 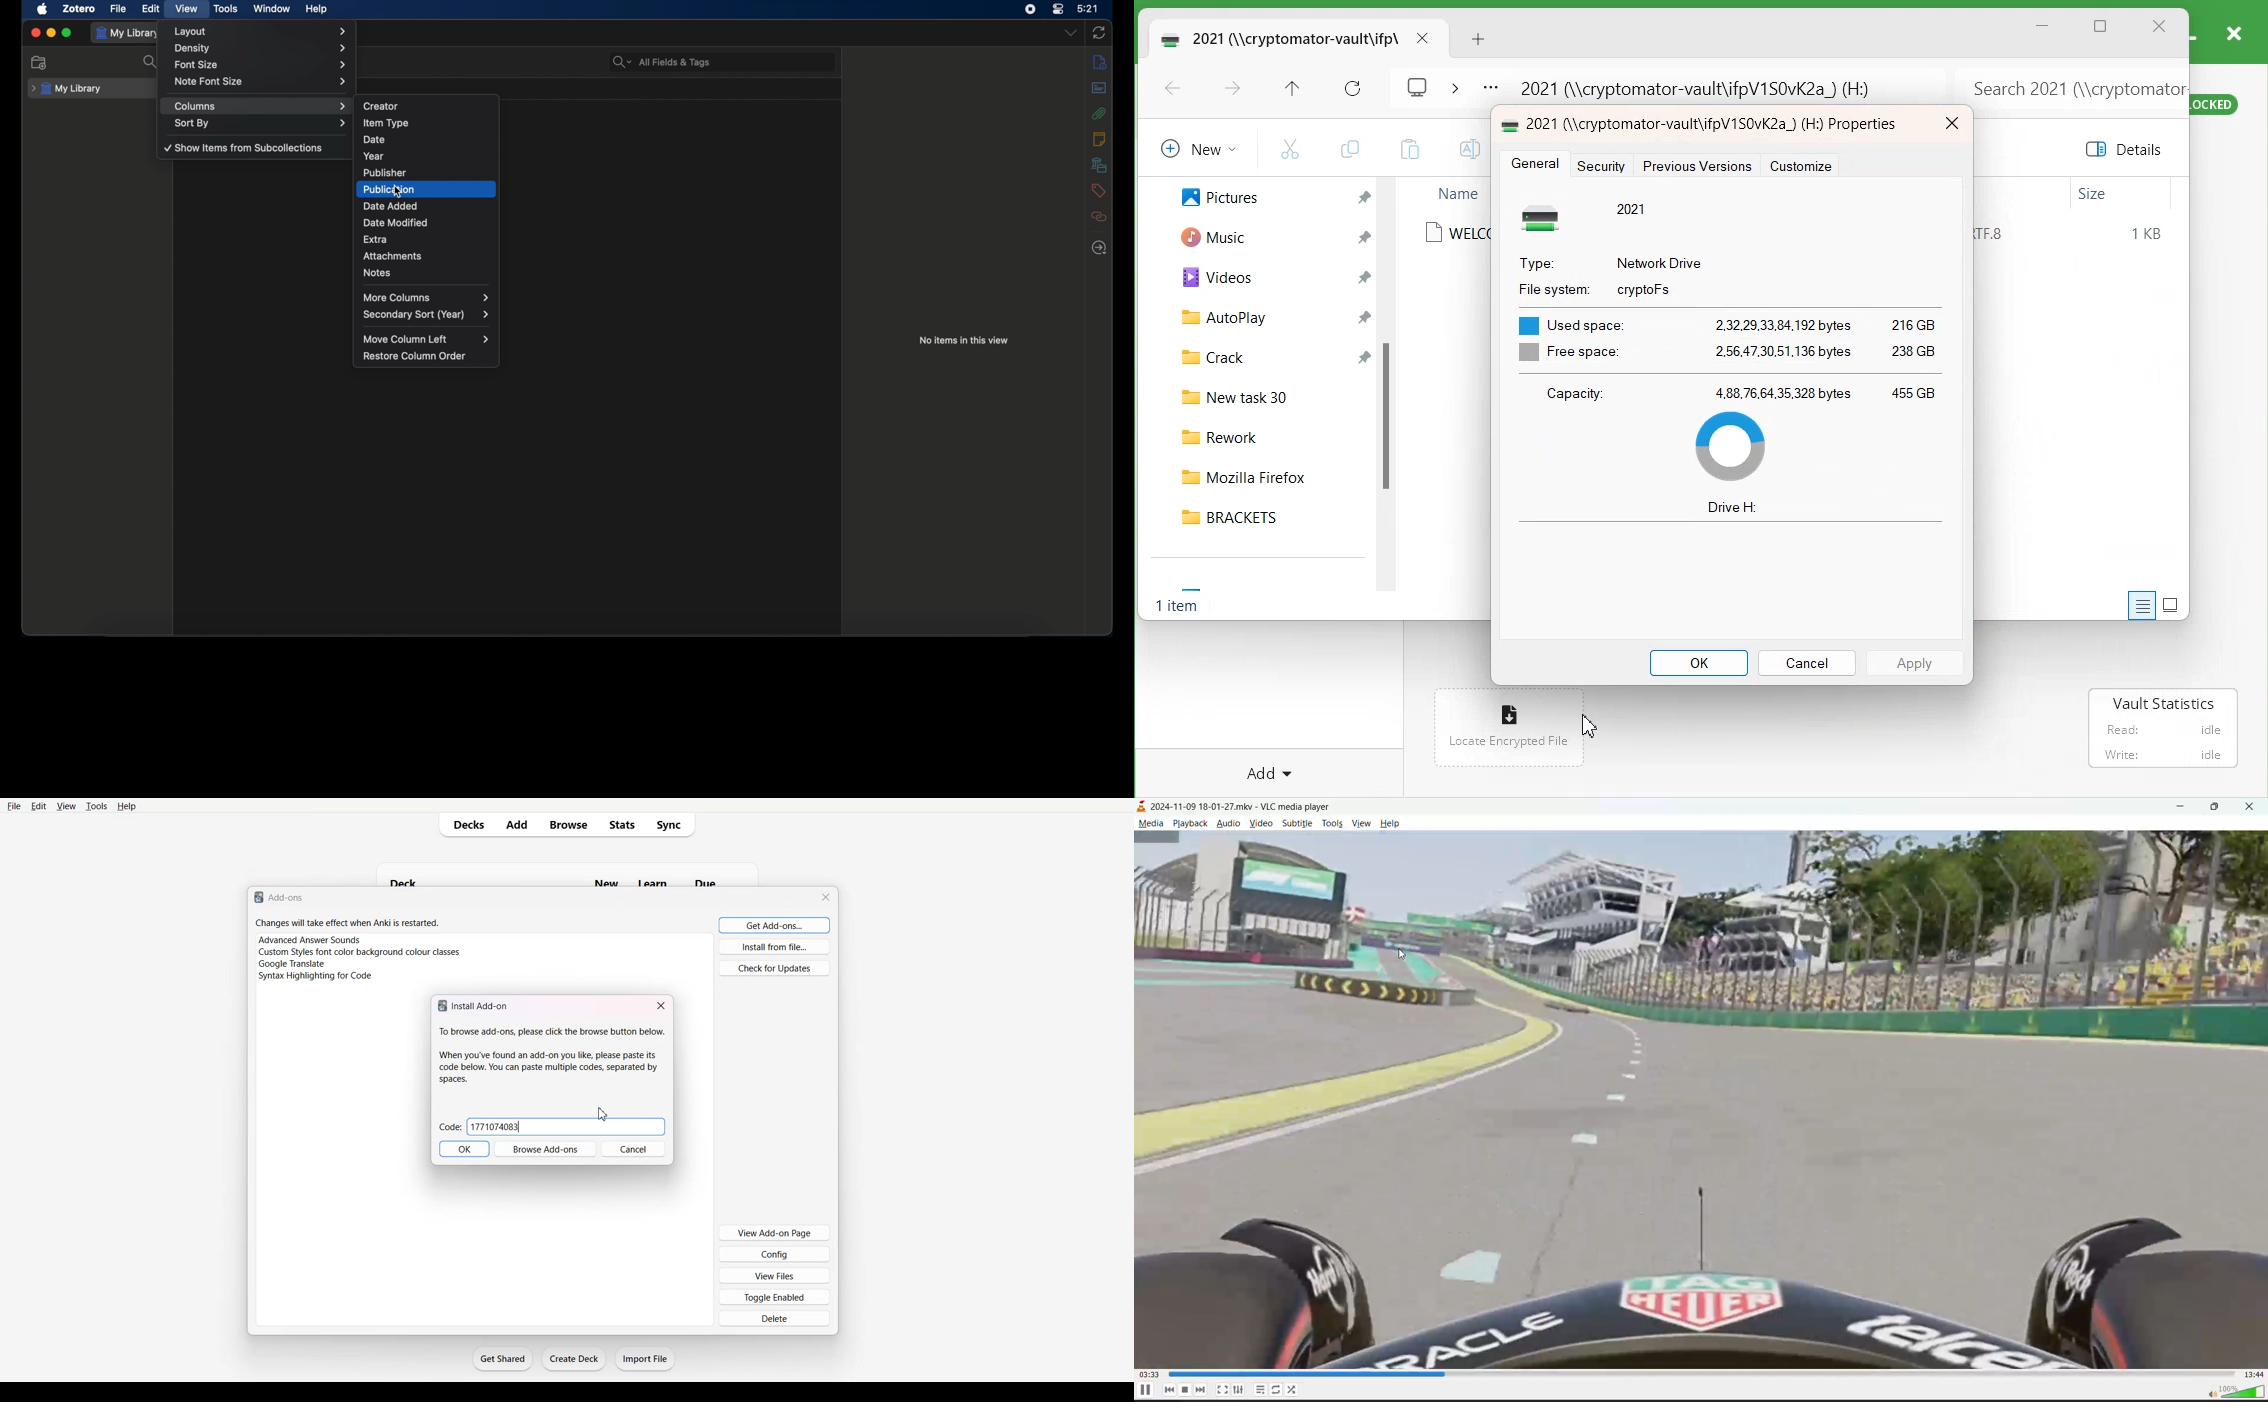 I want to click on Get Shared, so click(x=503, y=1359).